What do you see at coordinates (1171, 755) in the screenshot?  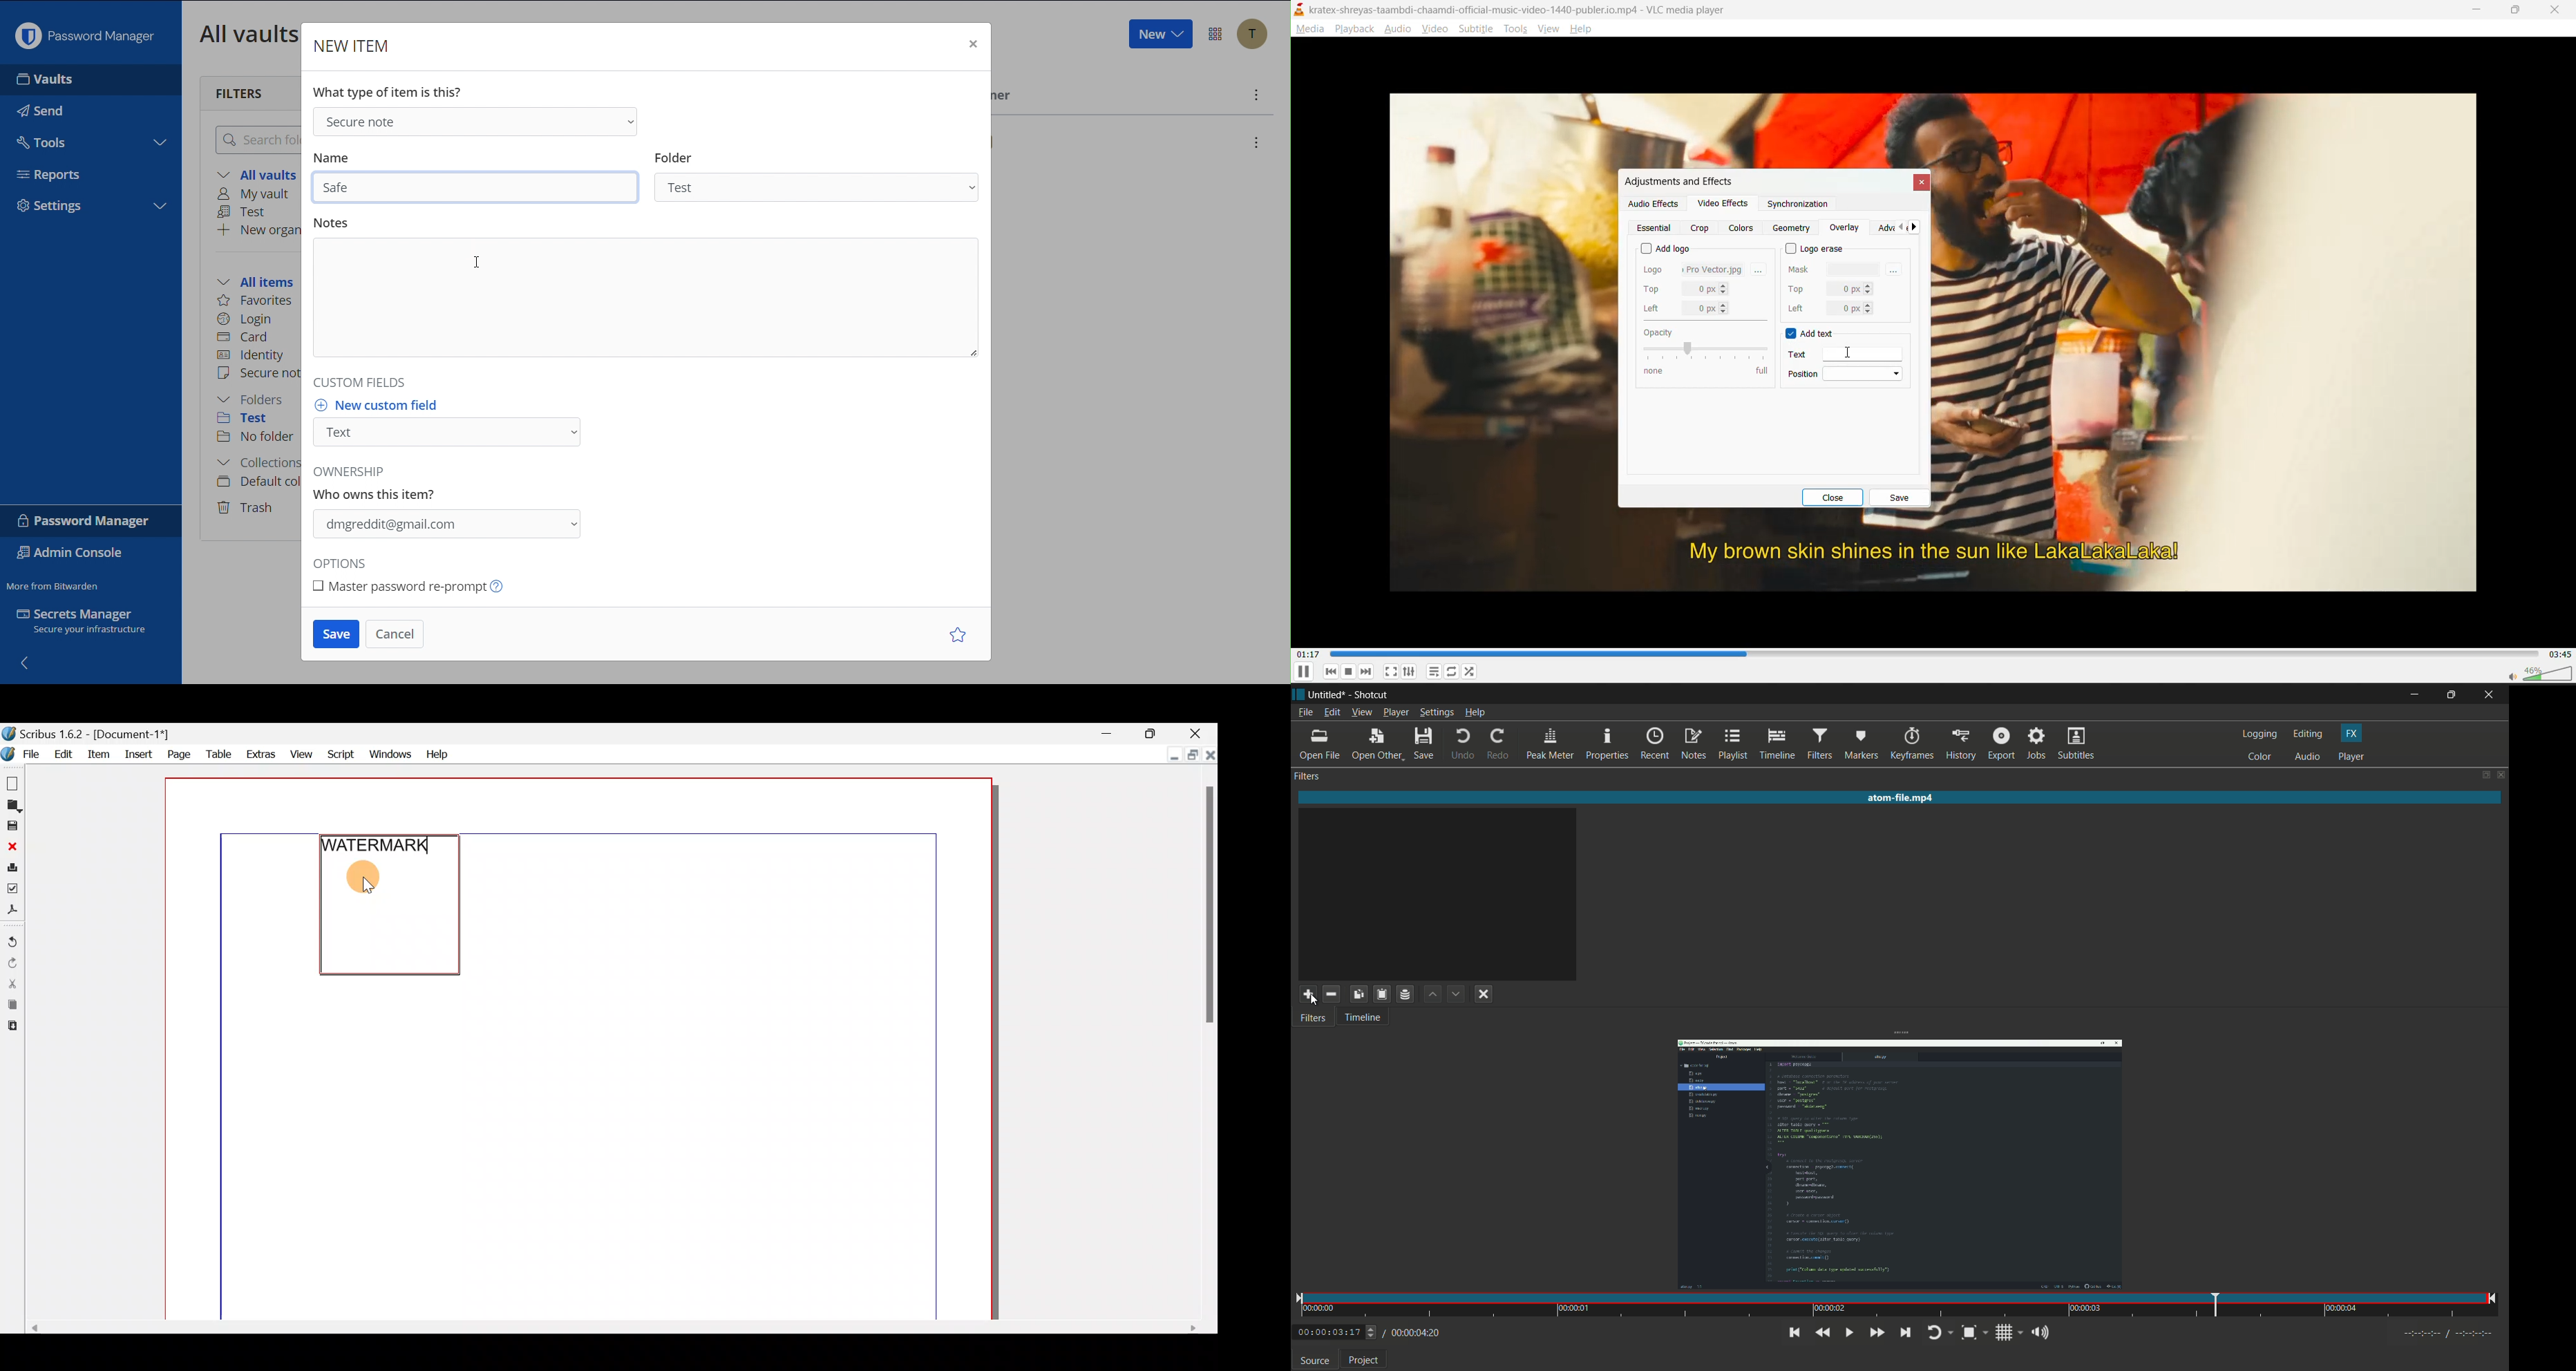 I see `Minimise` at bounding box center [1171, 755].